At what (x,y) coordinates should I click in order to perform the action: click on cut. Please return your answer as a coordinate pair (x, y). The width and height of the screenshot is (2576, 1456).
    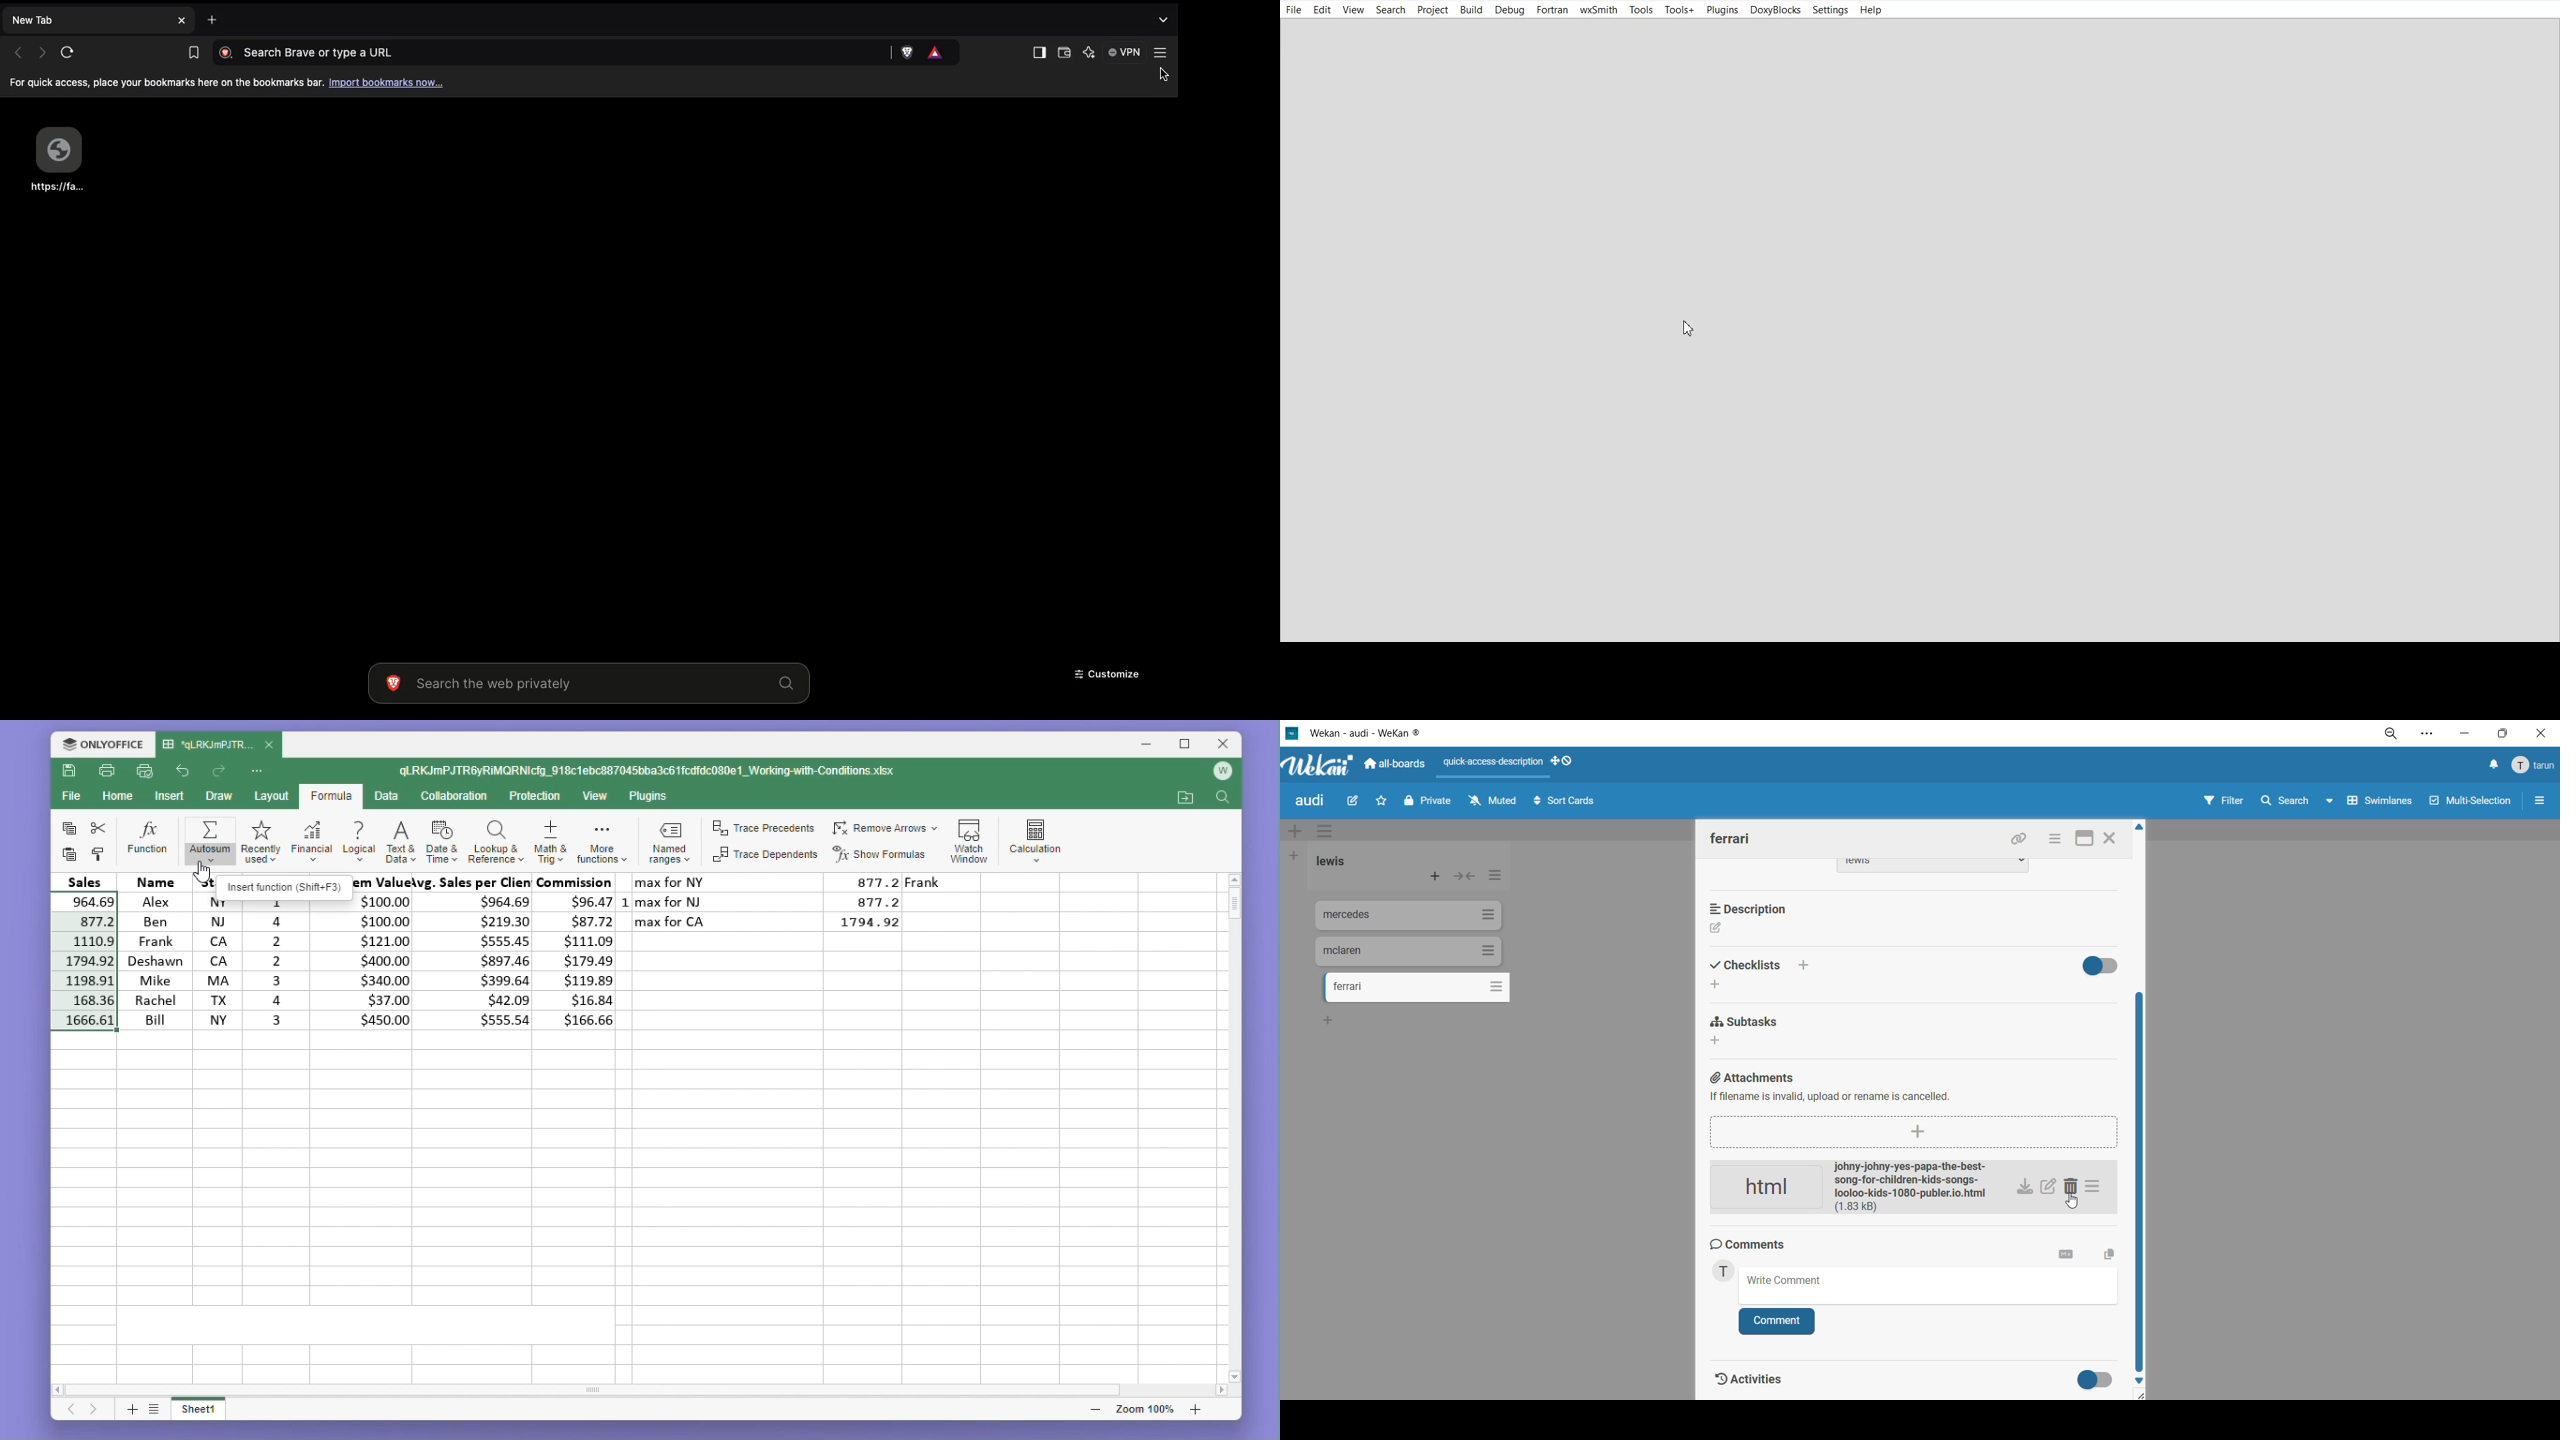
    Looking at the image, I should click on (99, 828).